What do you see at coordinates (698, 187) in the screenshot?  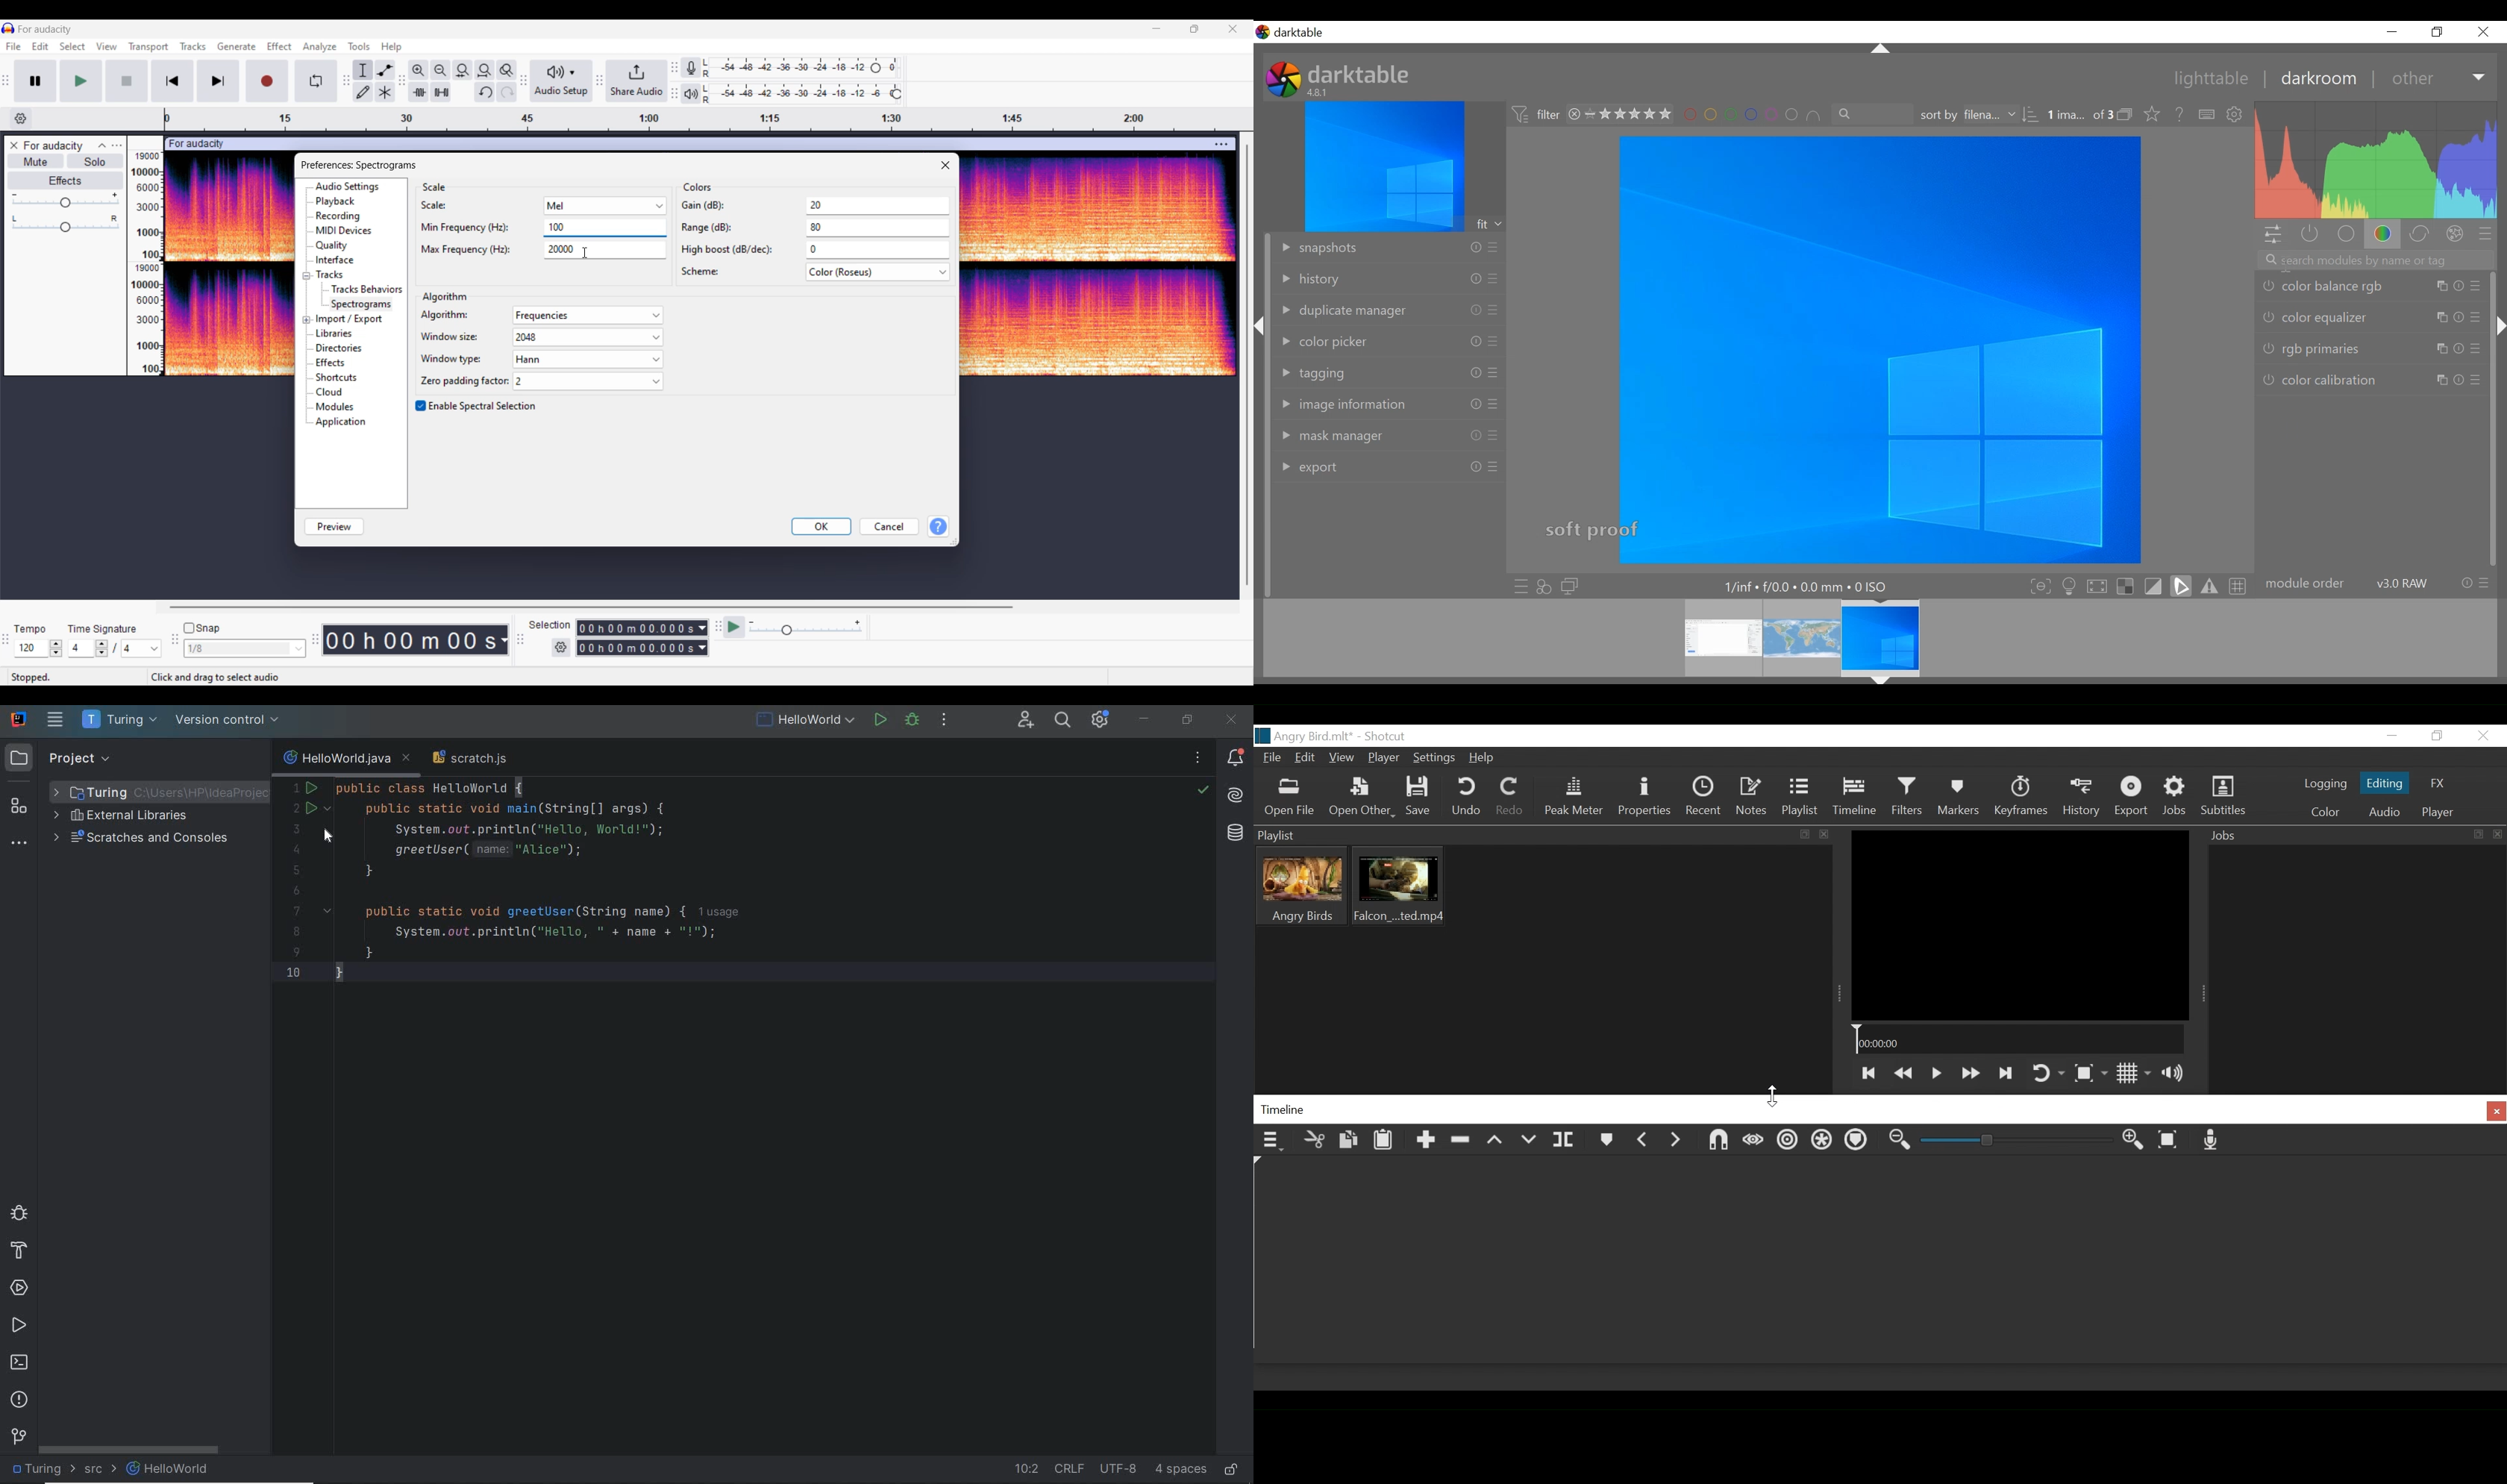 I see `Section title` at bounding box center [698, 187].